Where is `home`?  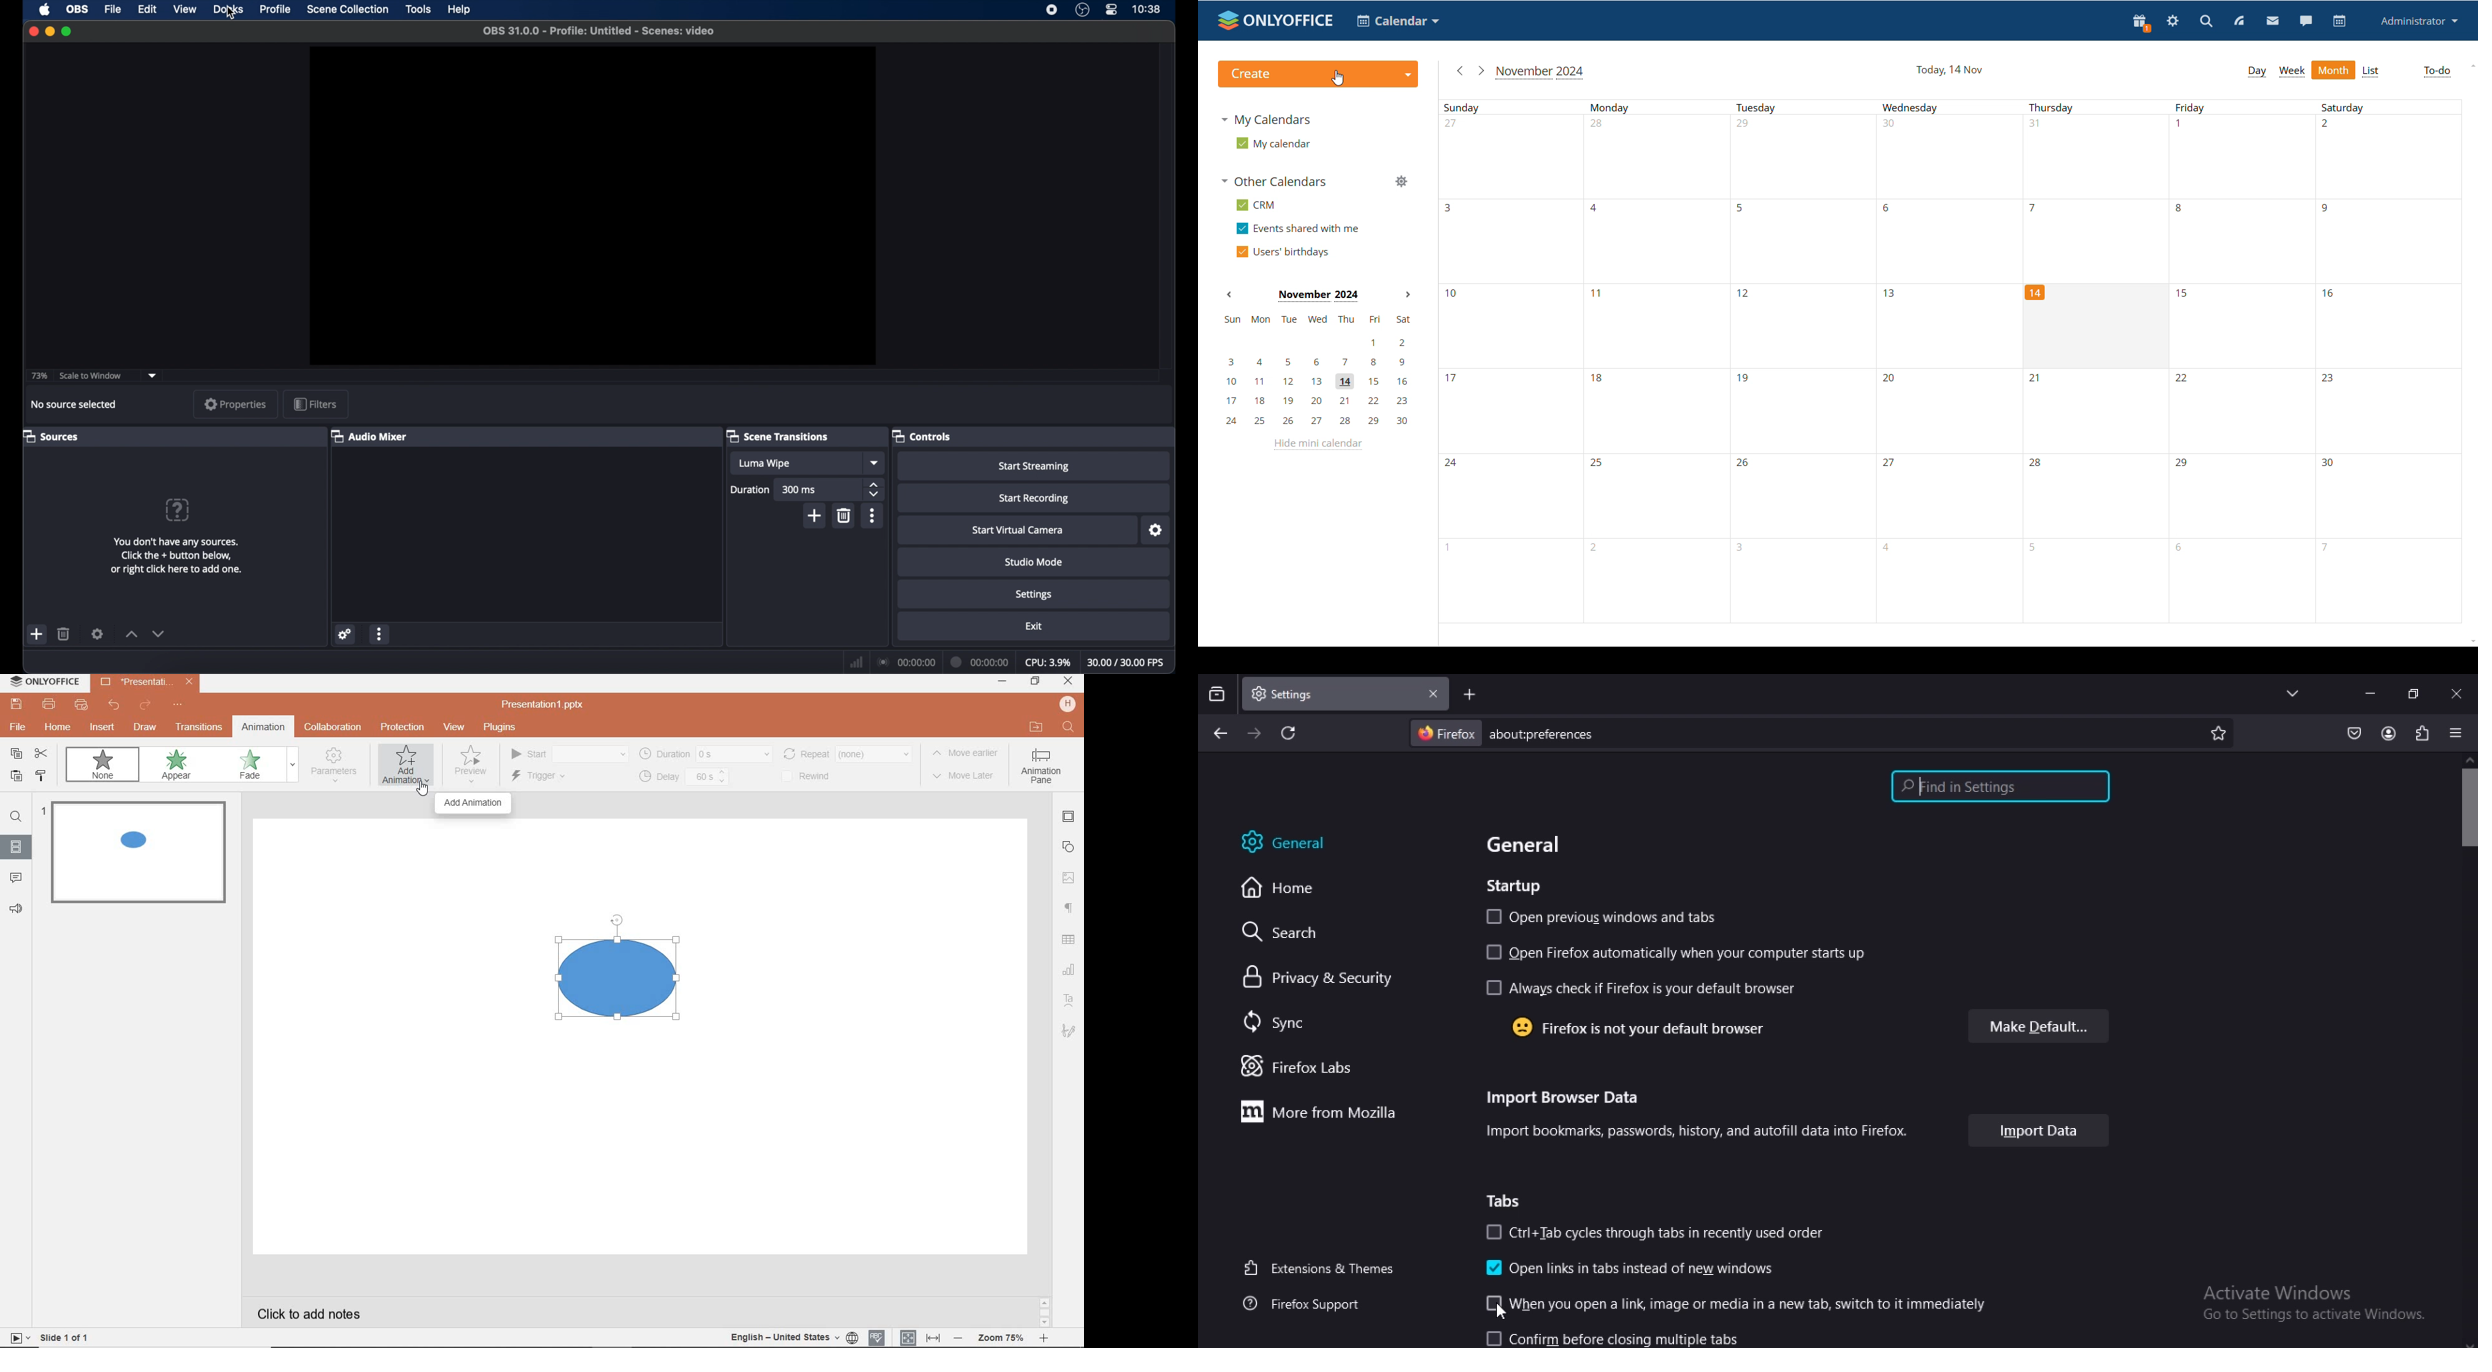
home is located at coordinates (59, 729).